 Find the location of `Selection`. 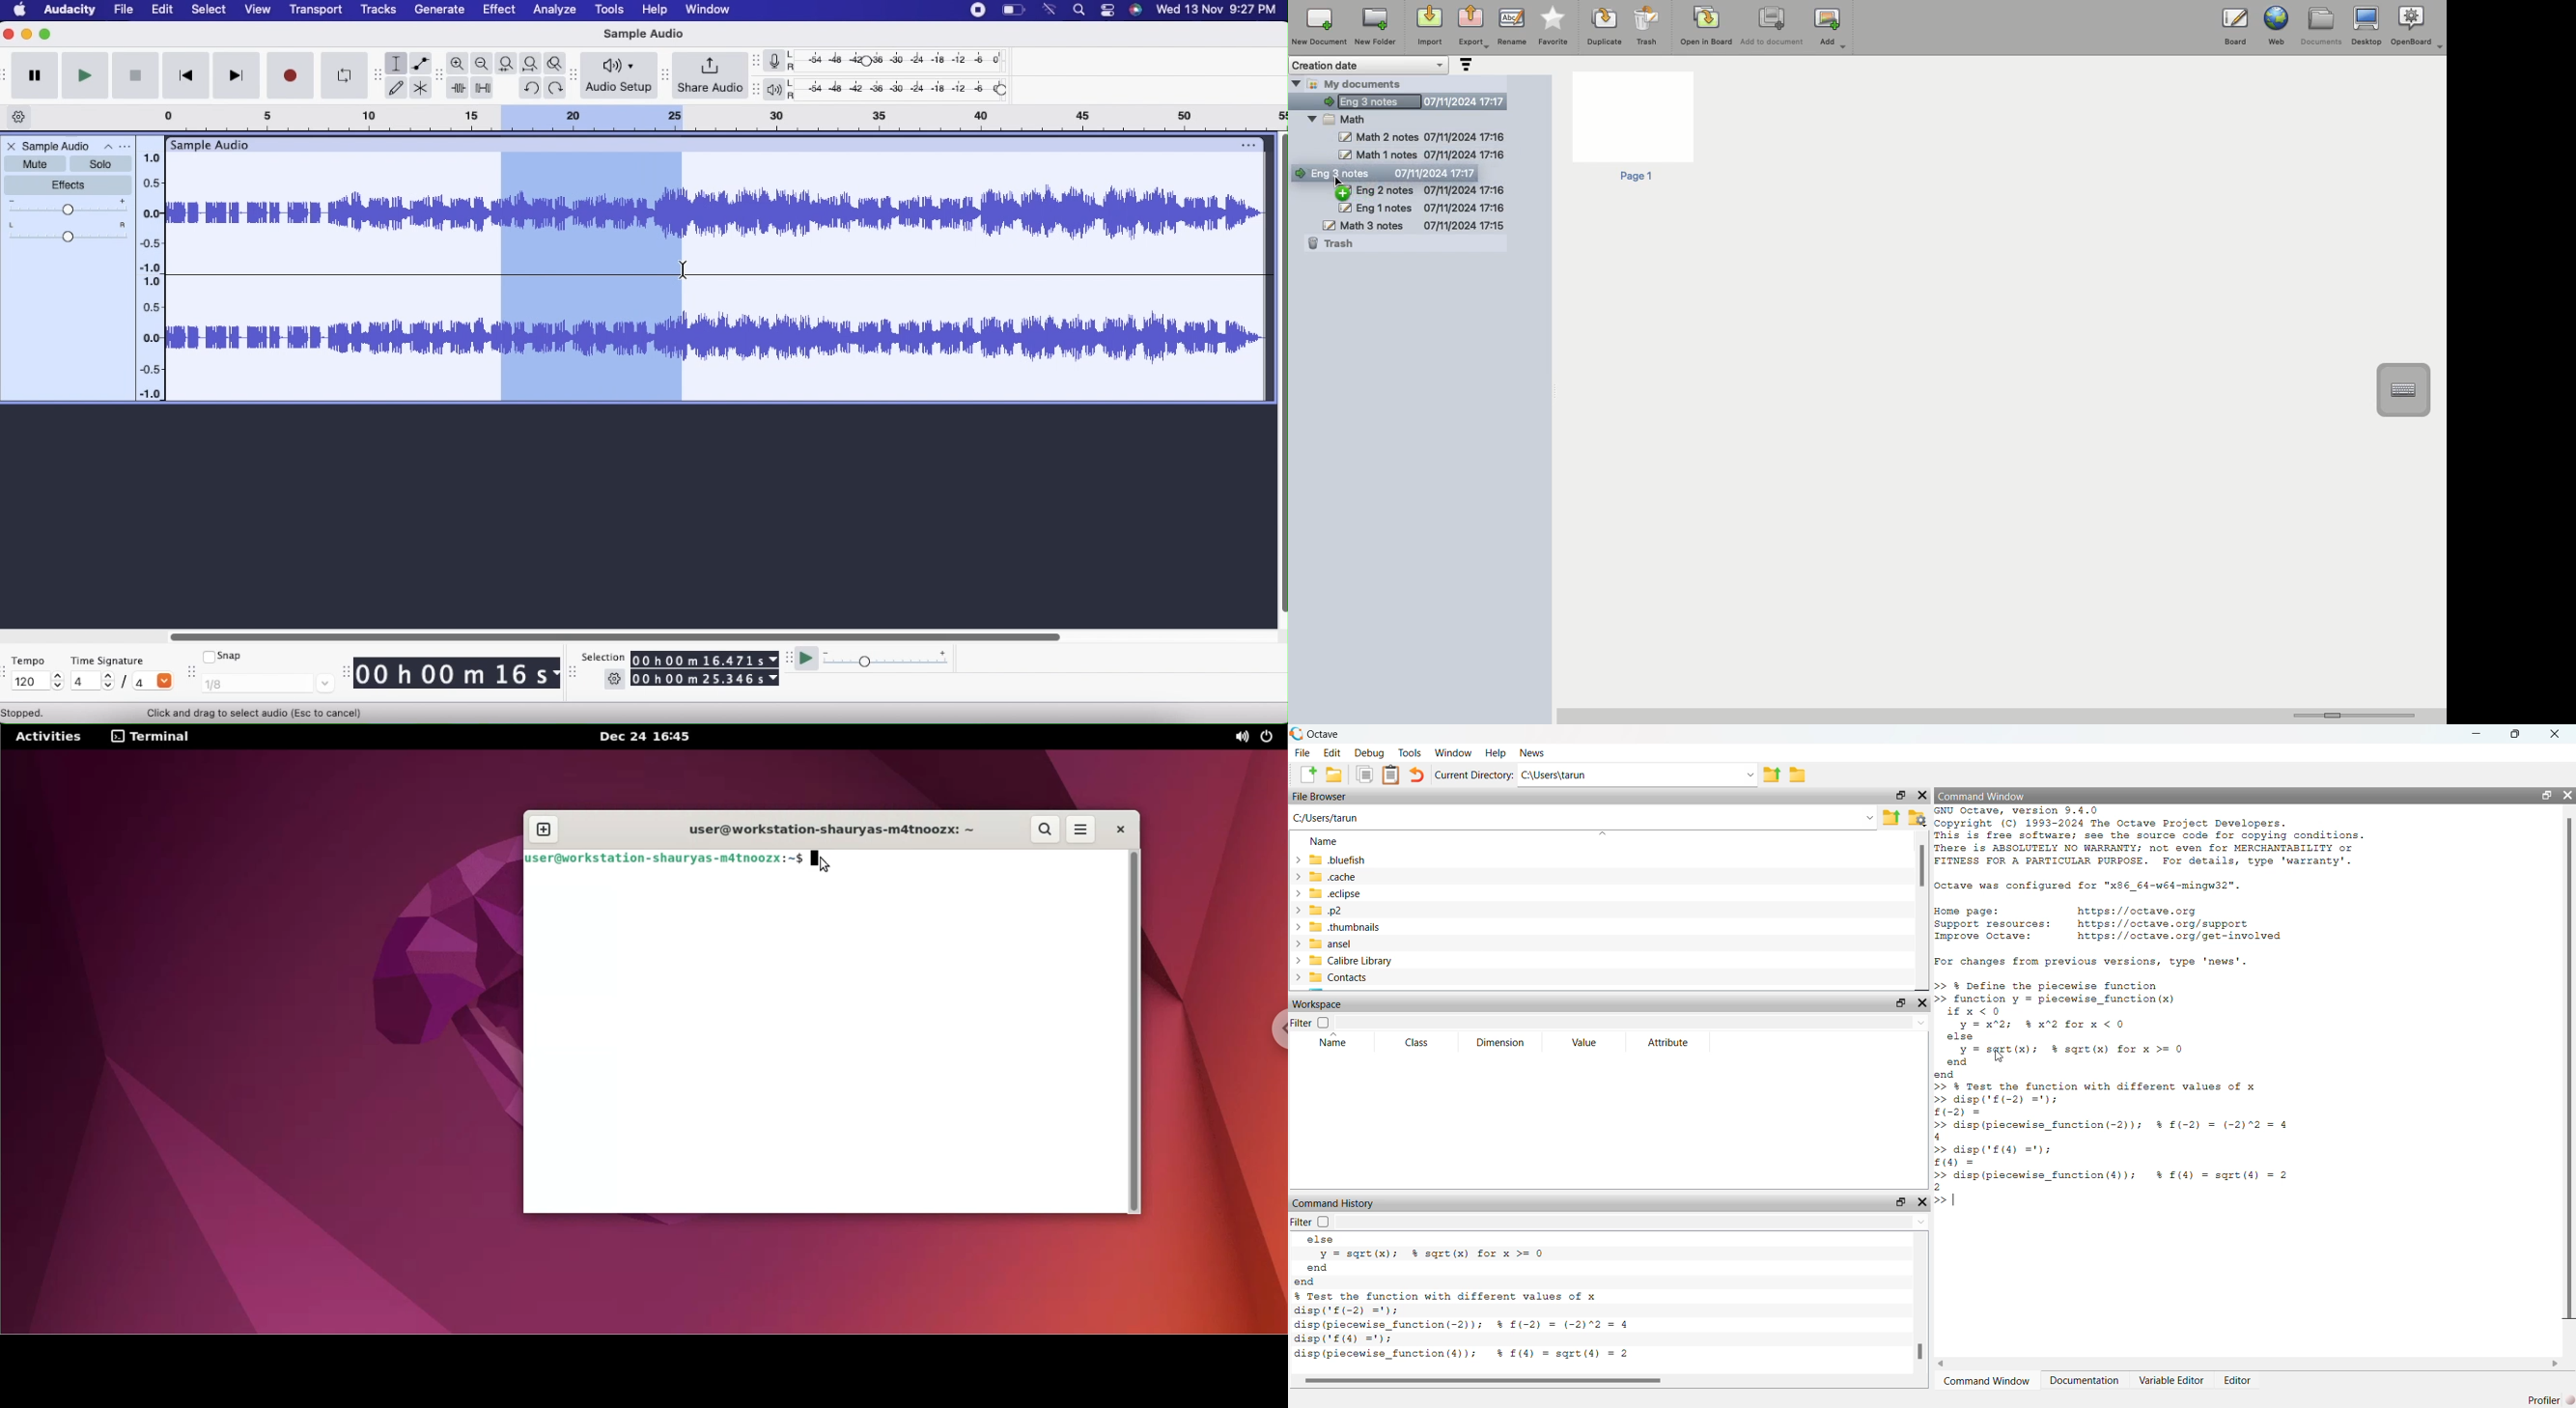

Selection is located at coordinates (594, 277).